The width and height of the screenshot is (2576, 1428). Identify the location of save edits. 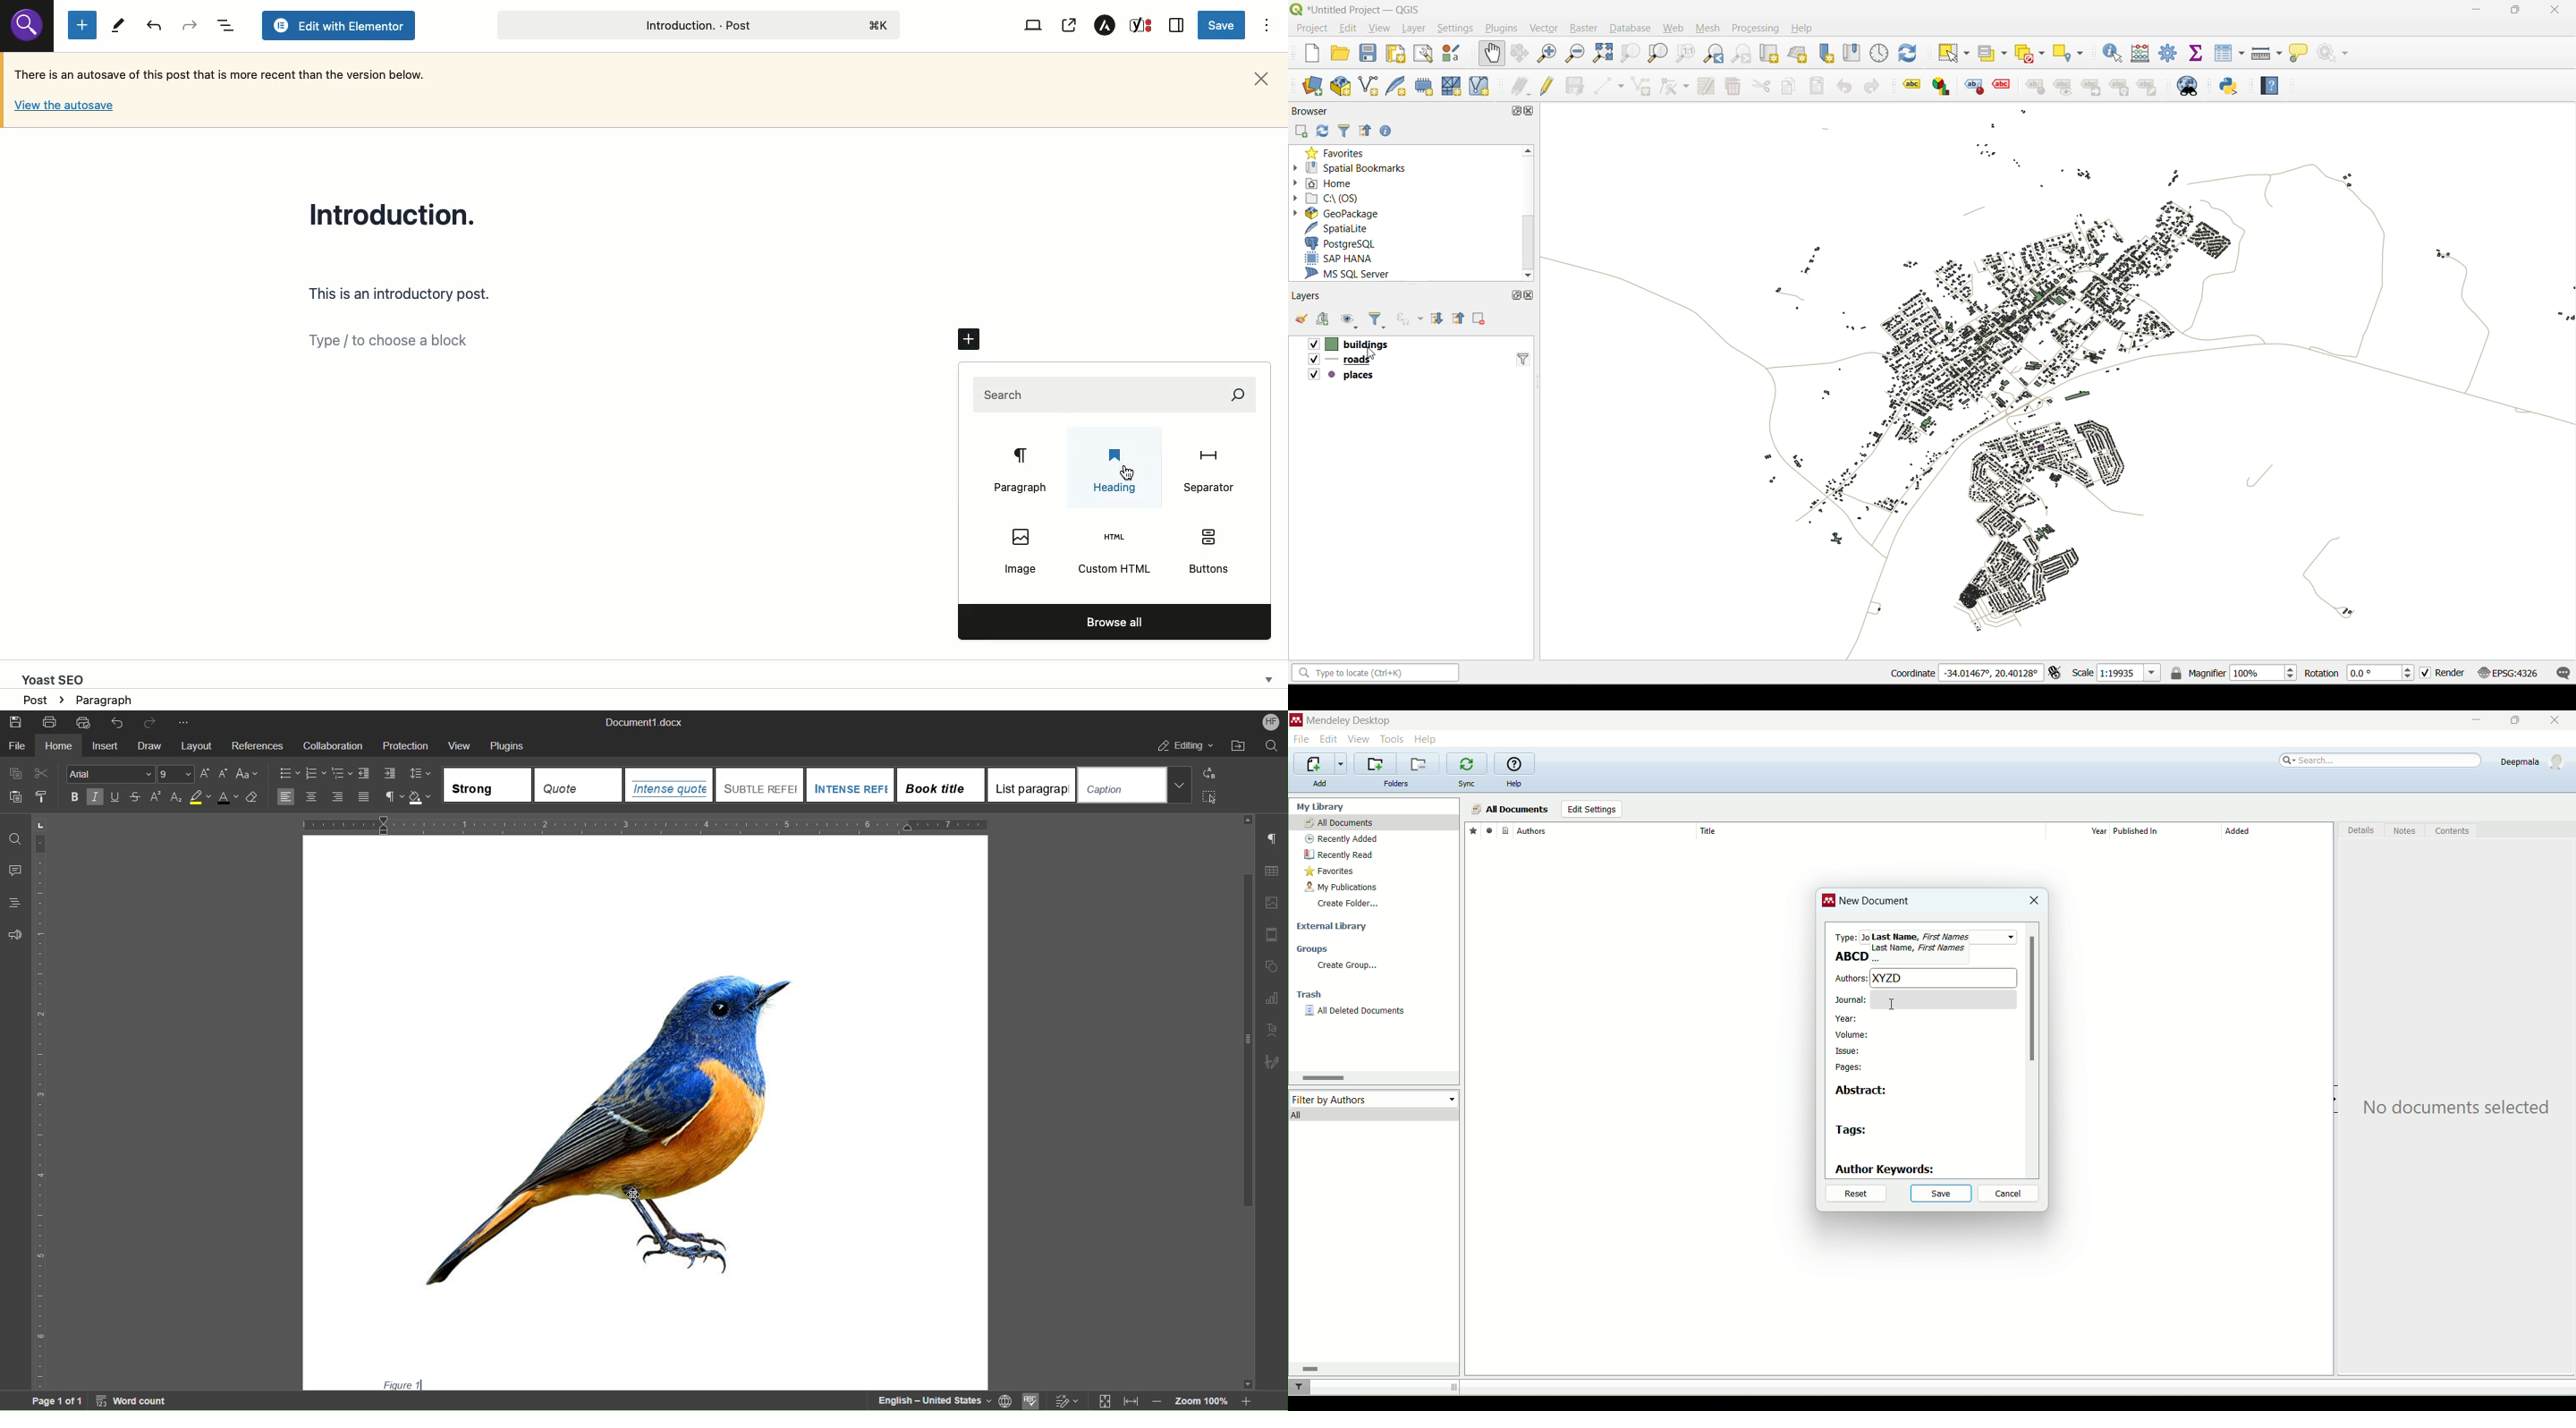
(1574, 85).